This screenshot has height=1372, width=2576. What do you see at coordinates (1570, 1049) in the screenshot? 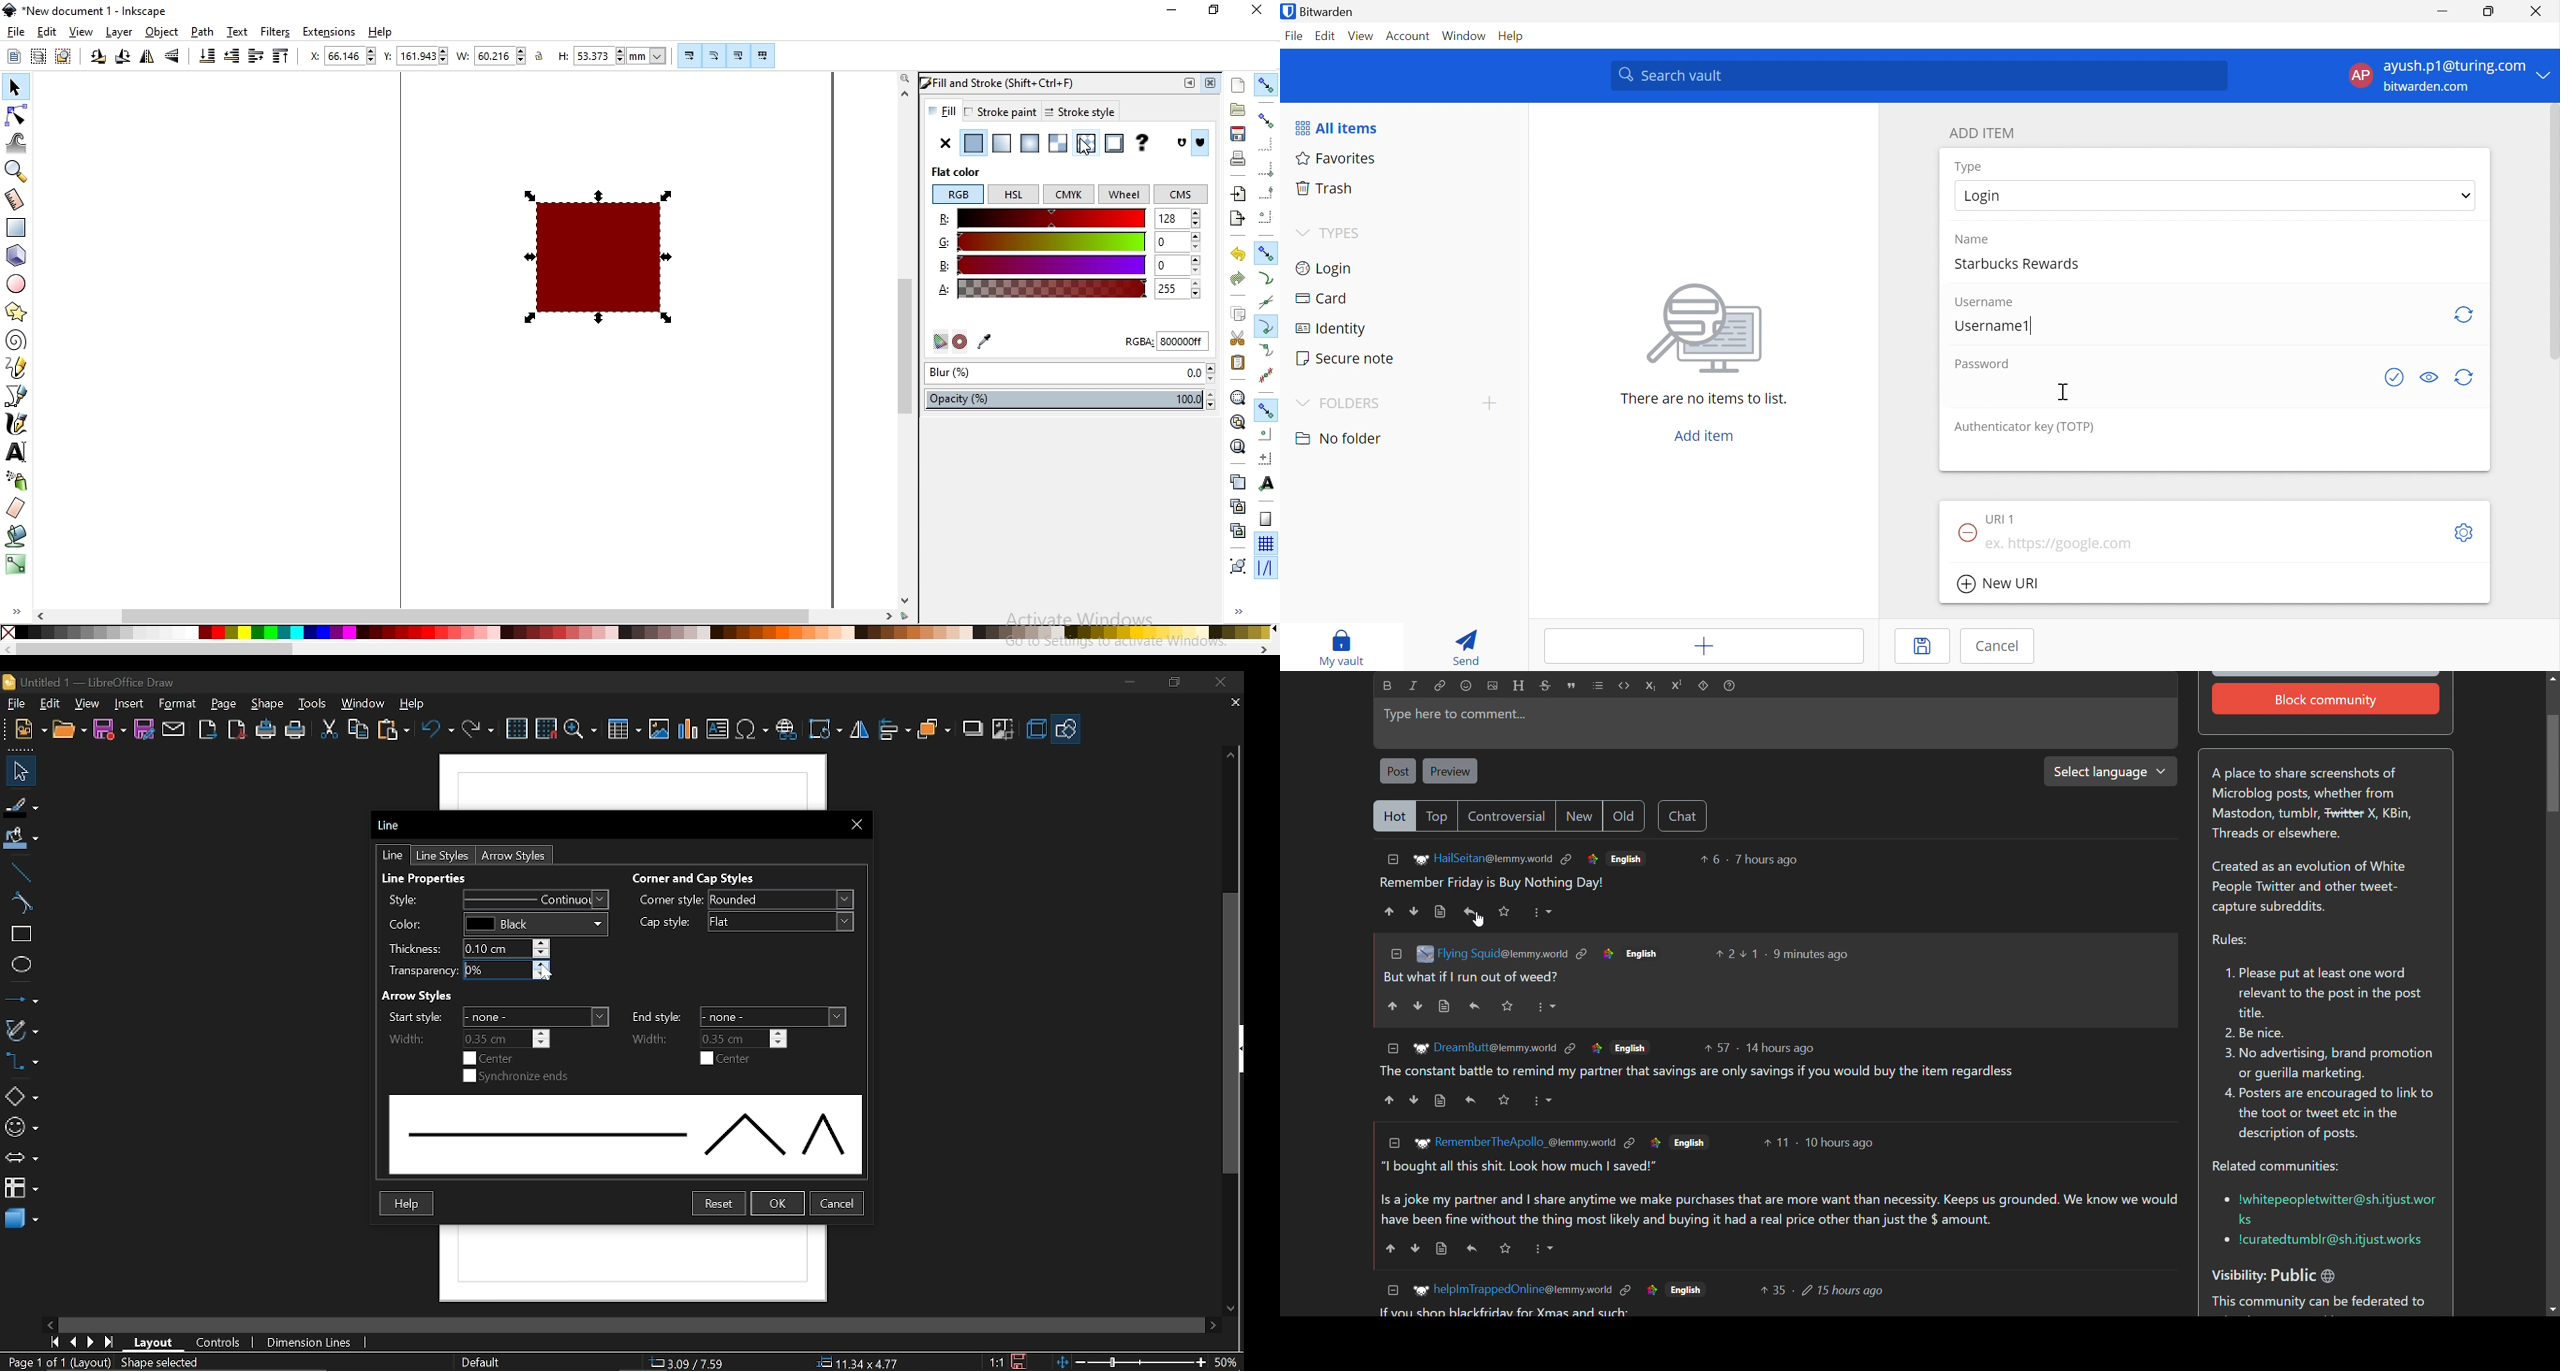
I see `link` at bounding box center [1570, 1049].